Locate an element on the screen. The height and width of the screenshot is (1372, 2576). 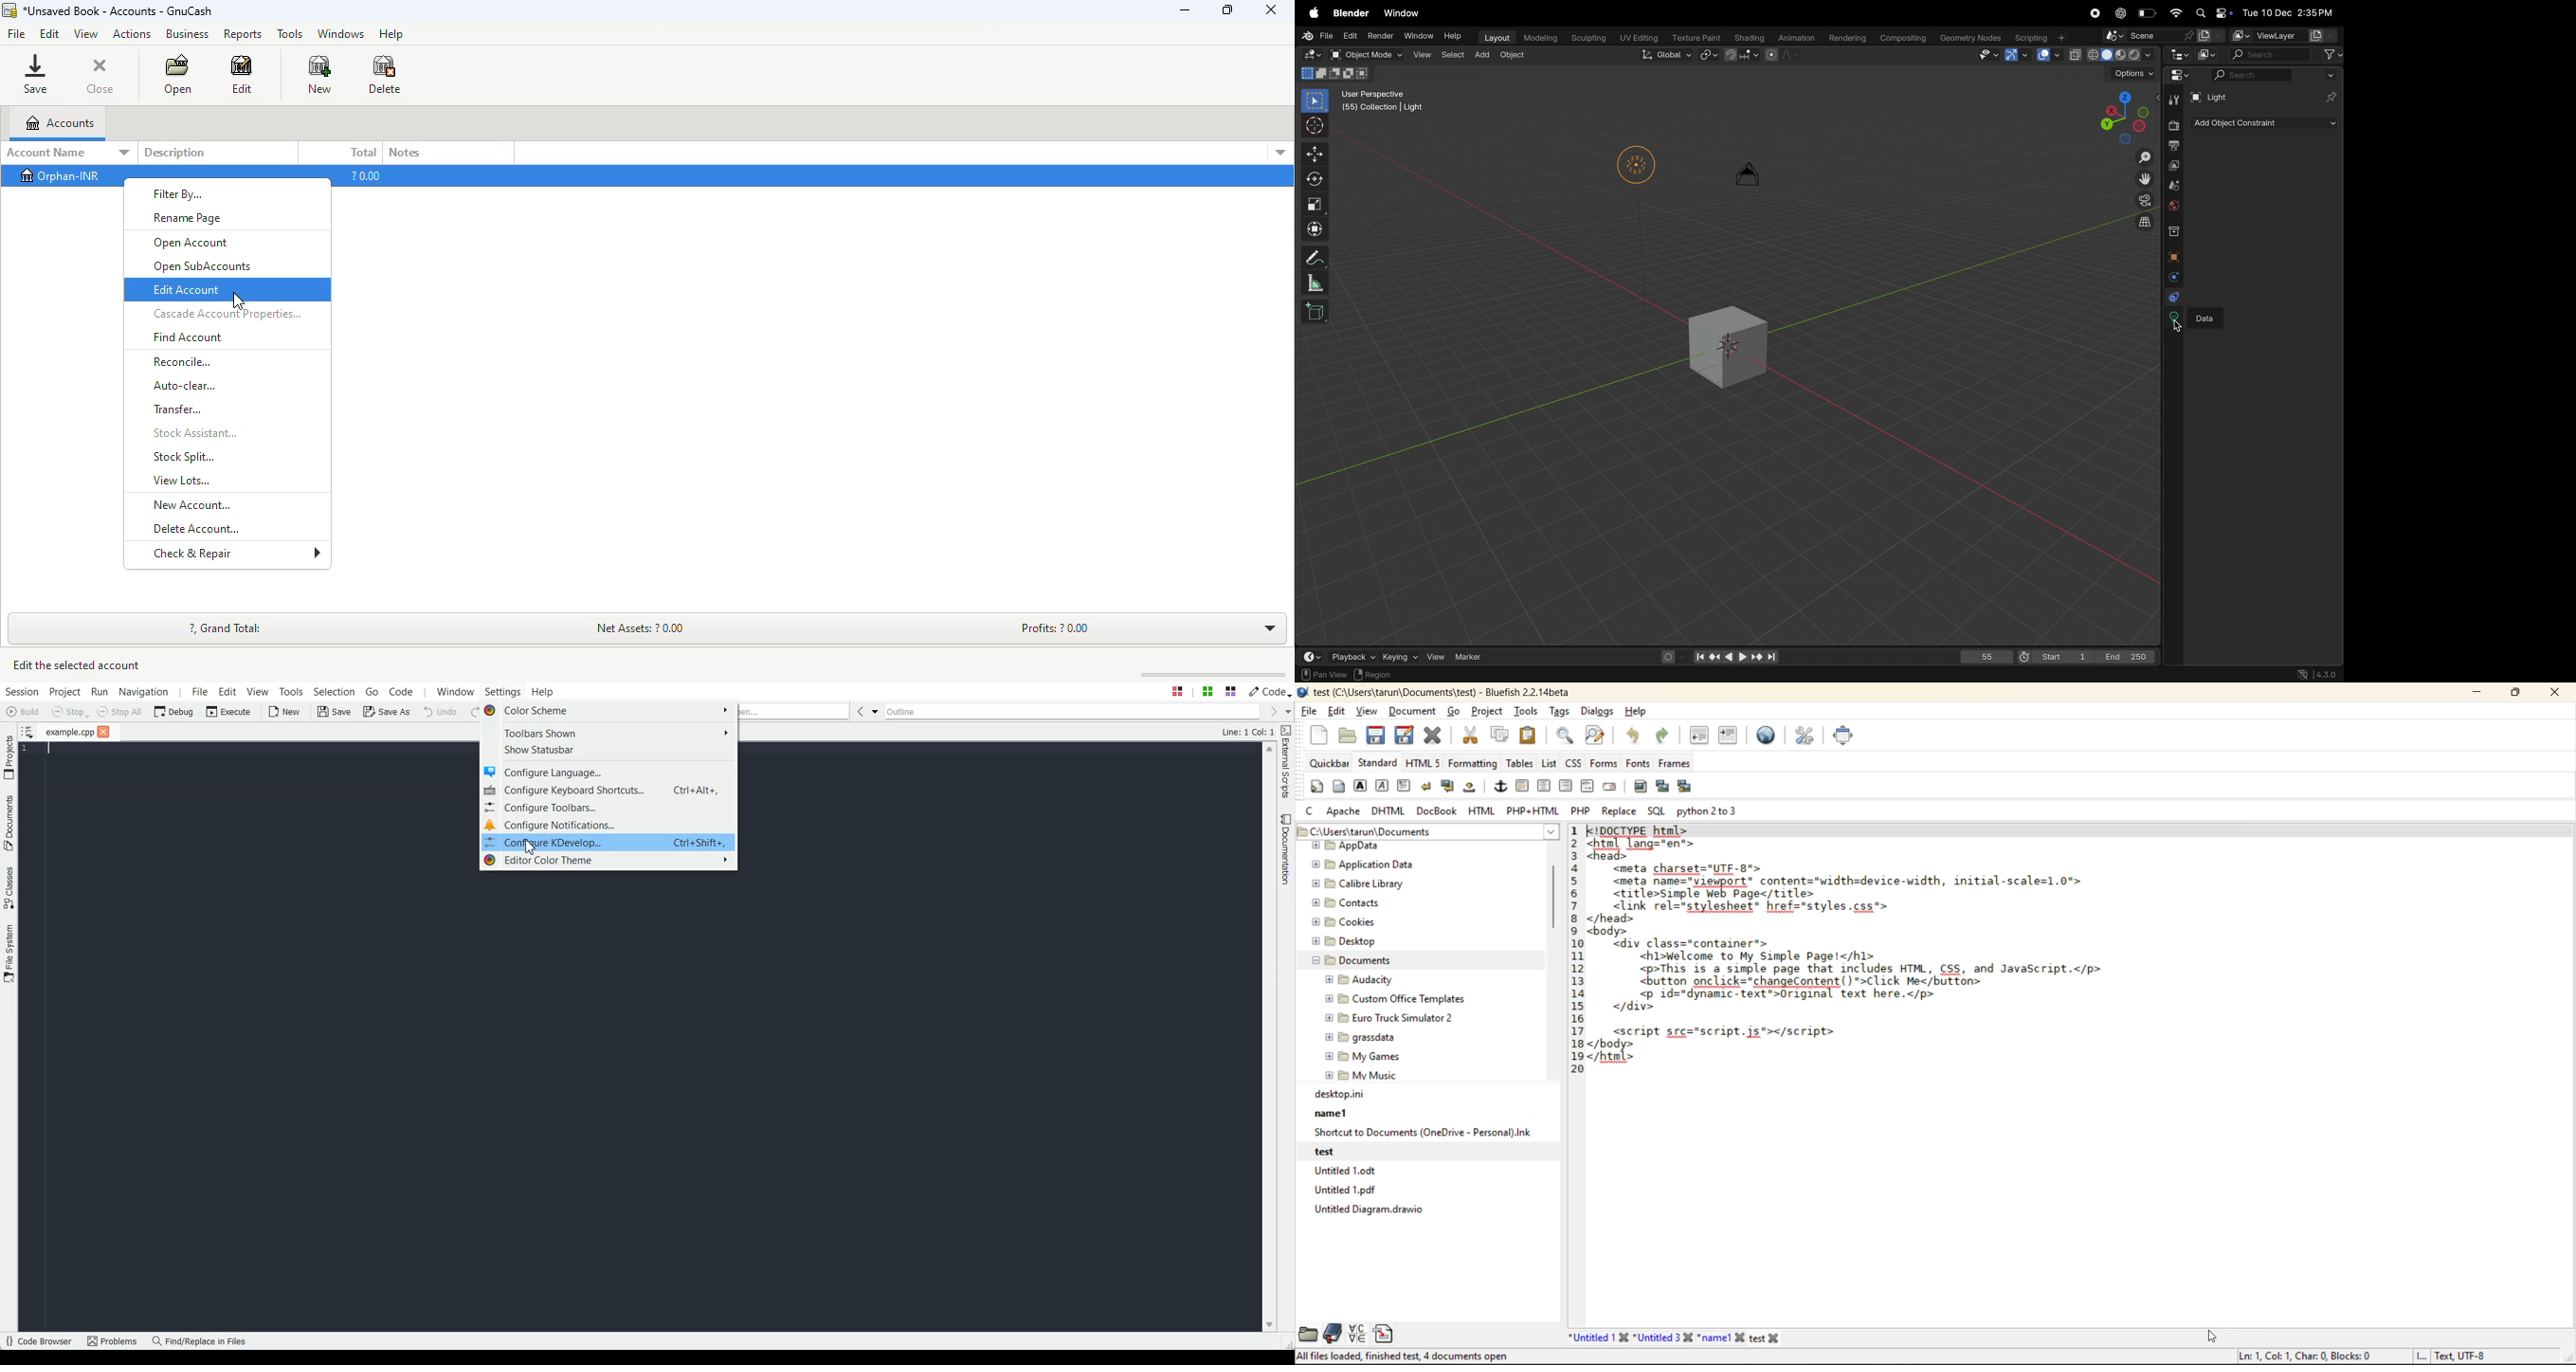
orthographic view is located at coordinates (2146, 225).